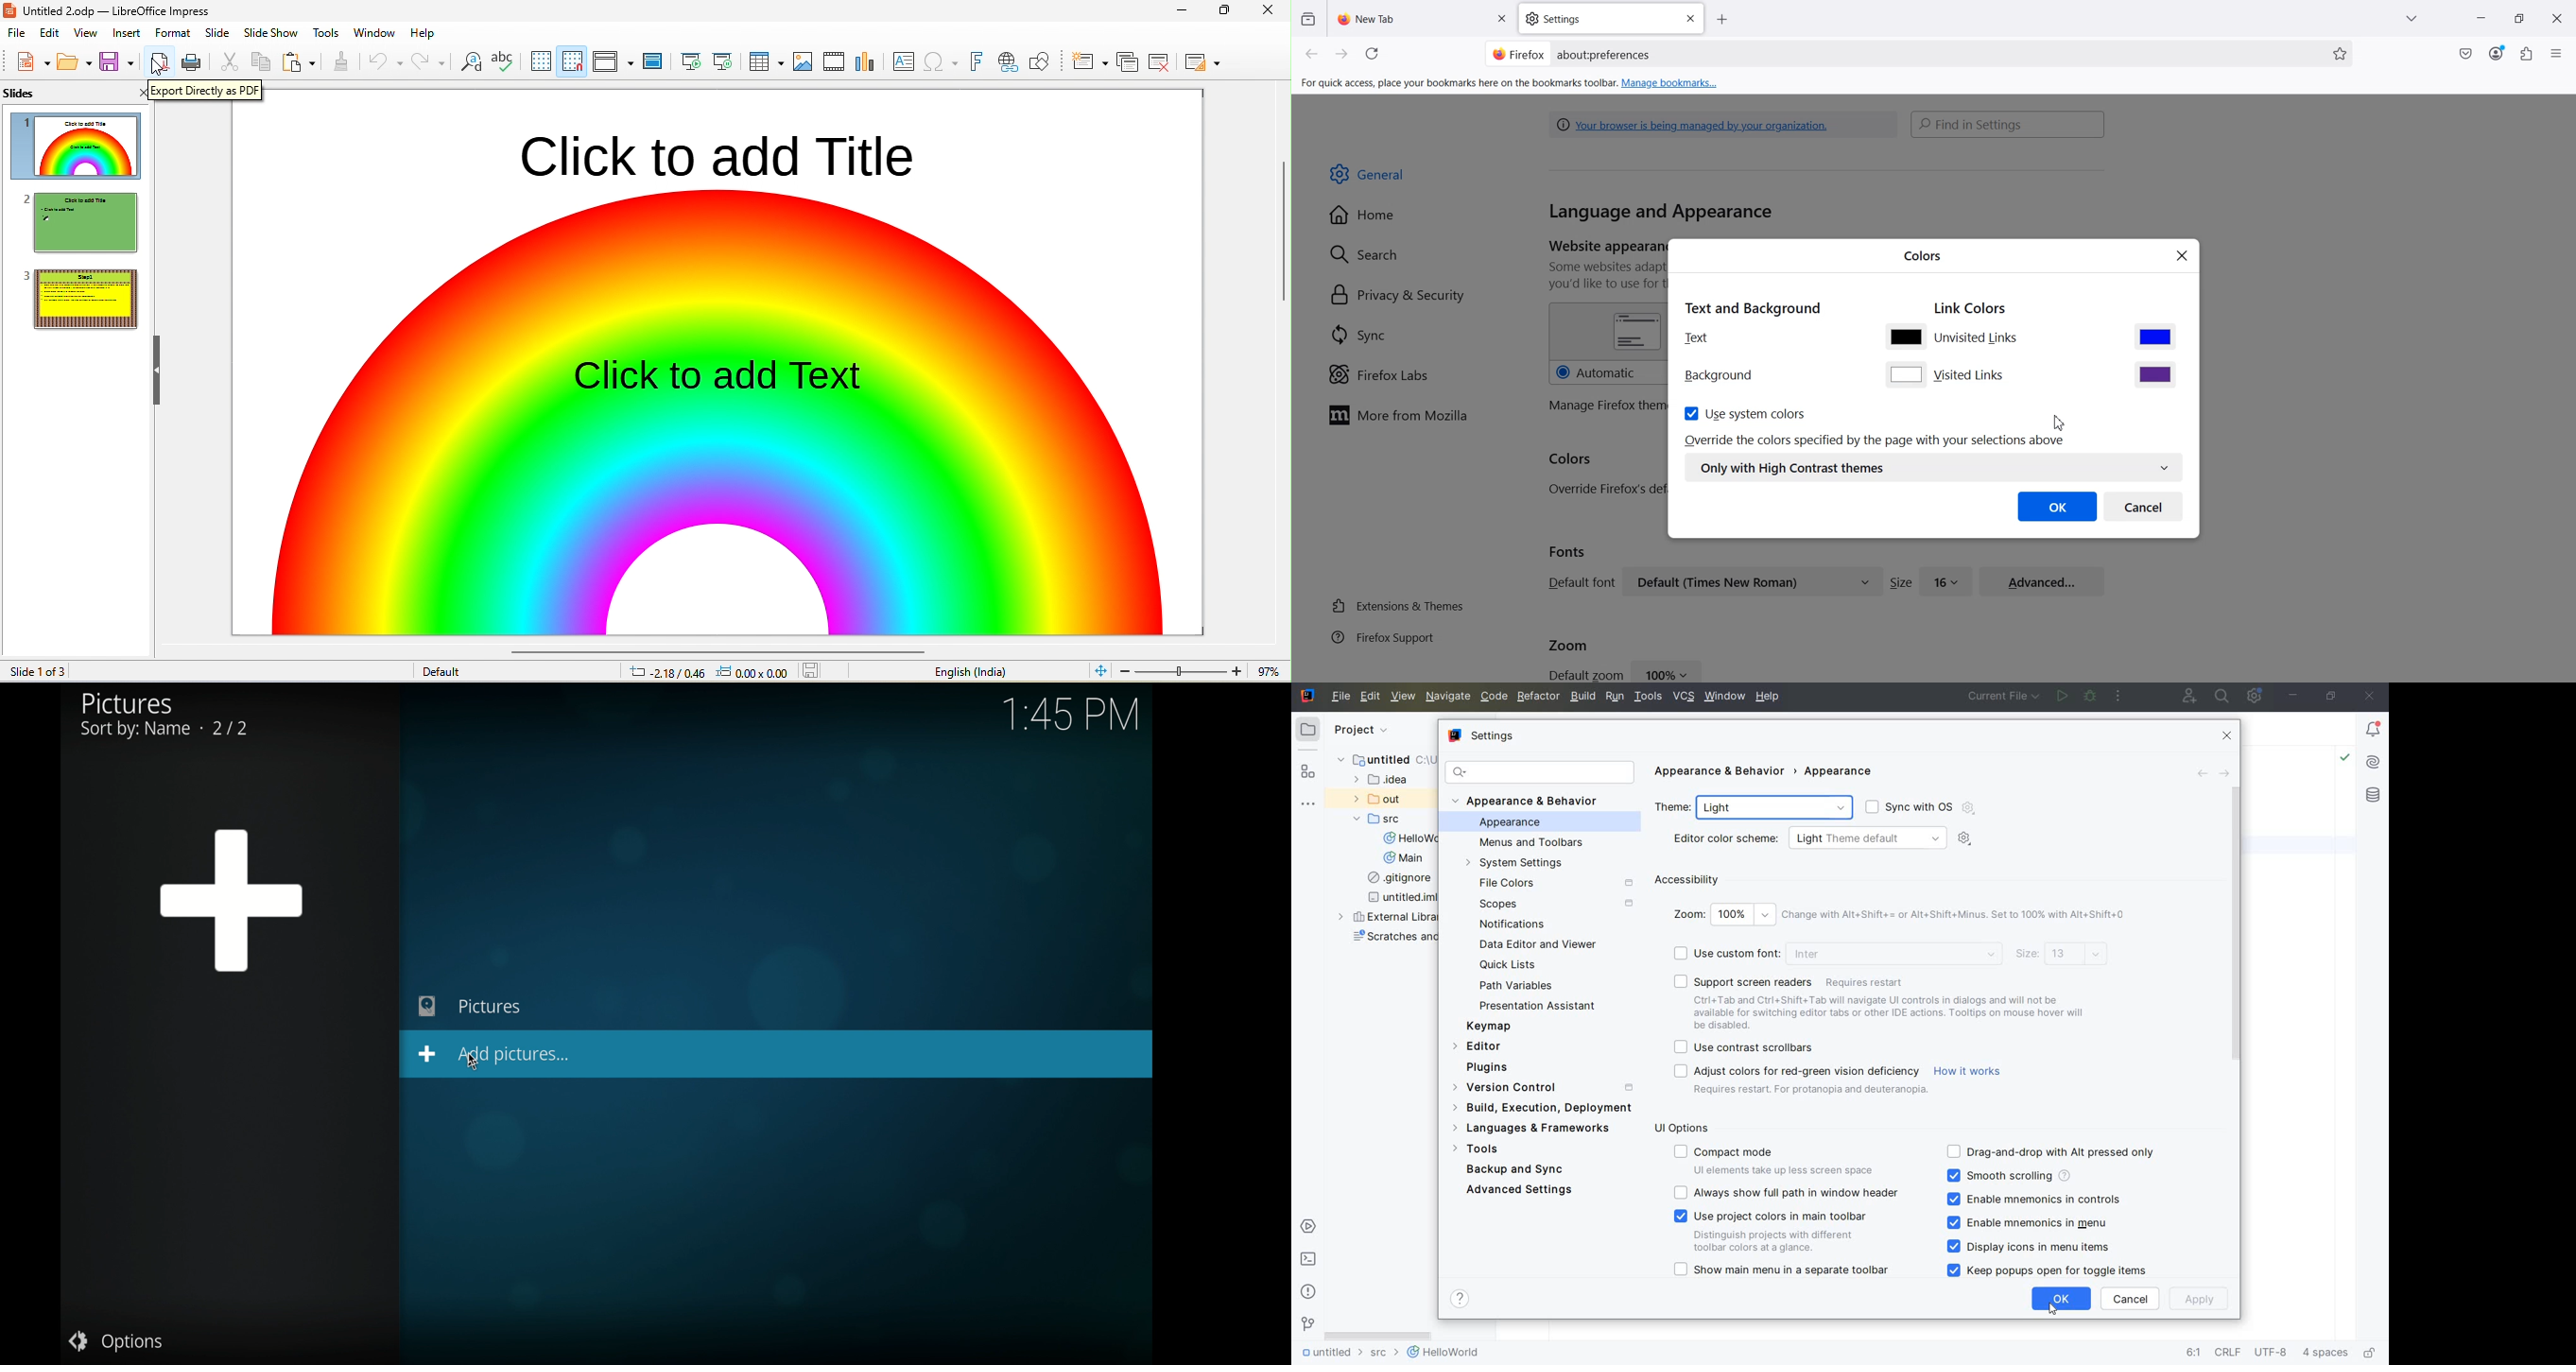 The image size is (2576, 1372). Describe the element at coordinates (341, 60) in the screenshot. I see `clone` at that location.